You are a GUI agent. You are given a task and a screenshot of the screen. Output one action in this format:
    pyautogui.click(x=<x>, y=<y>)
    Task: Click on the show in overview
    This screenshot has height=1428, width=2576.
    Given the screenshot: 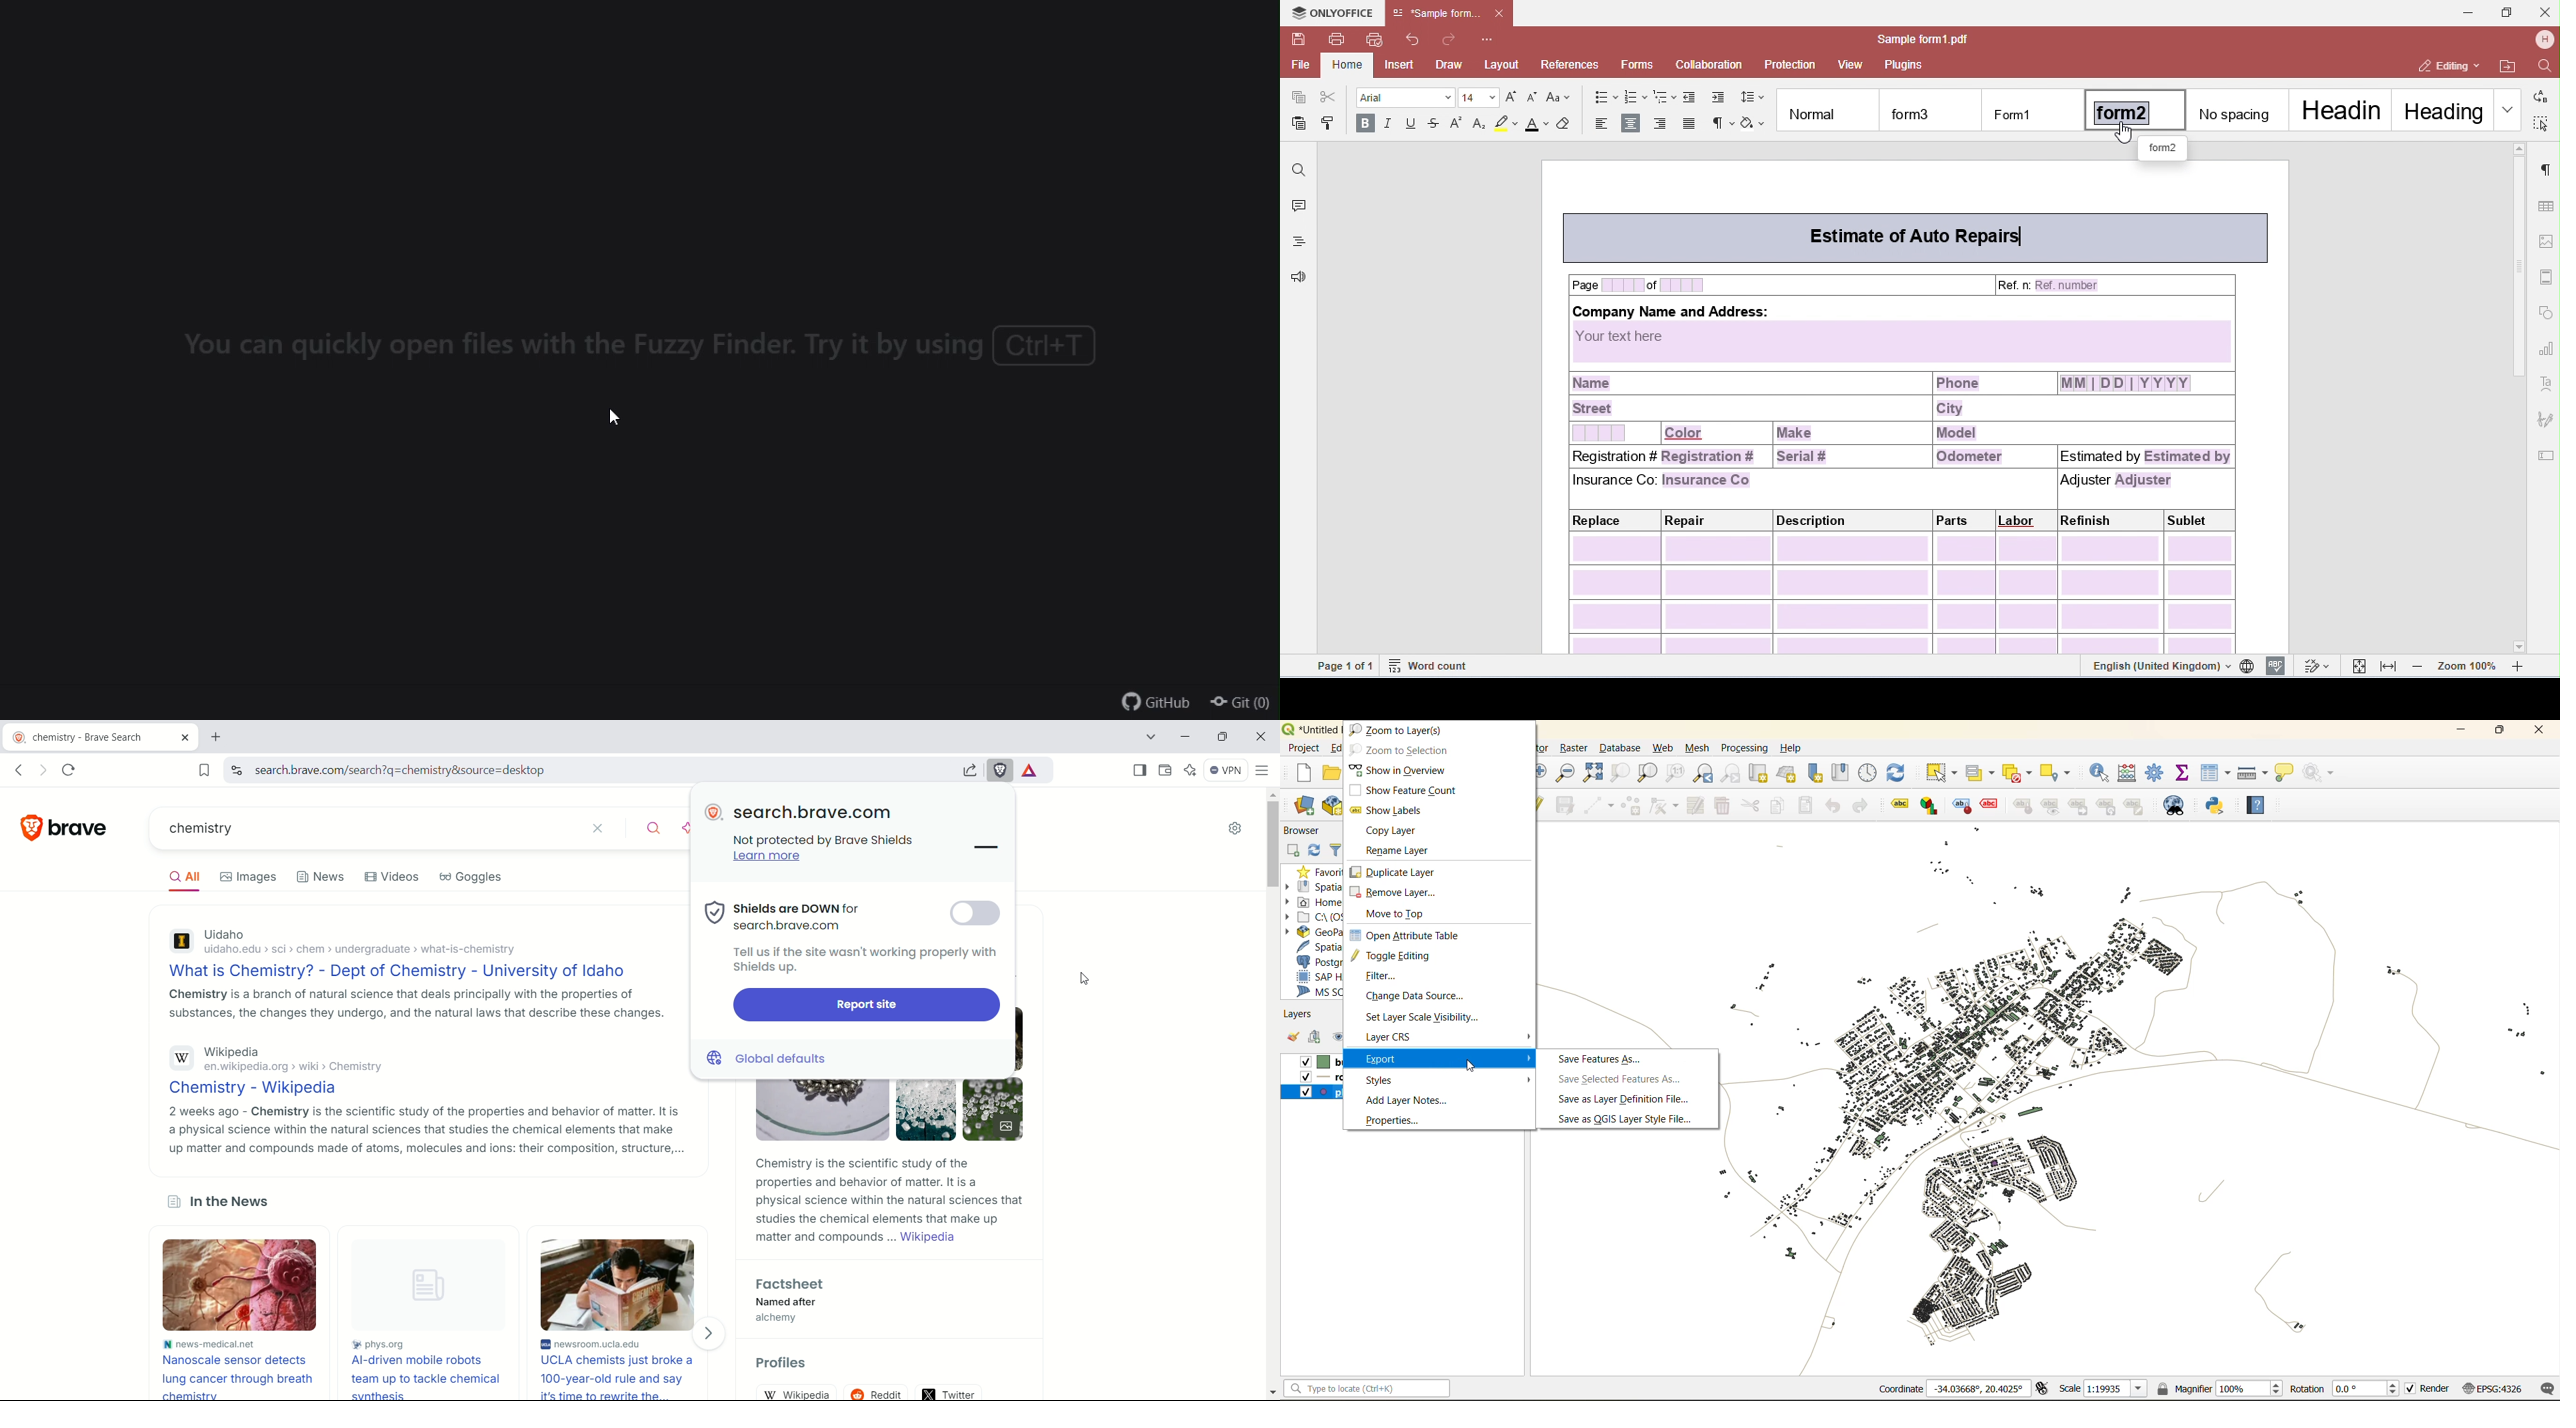 What is the action you would take?
    pyautogui.click(x=1401, y=769)
    